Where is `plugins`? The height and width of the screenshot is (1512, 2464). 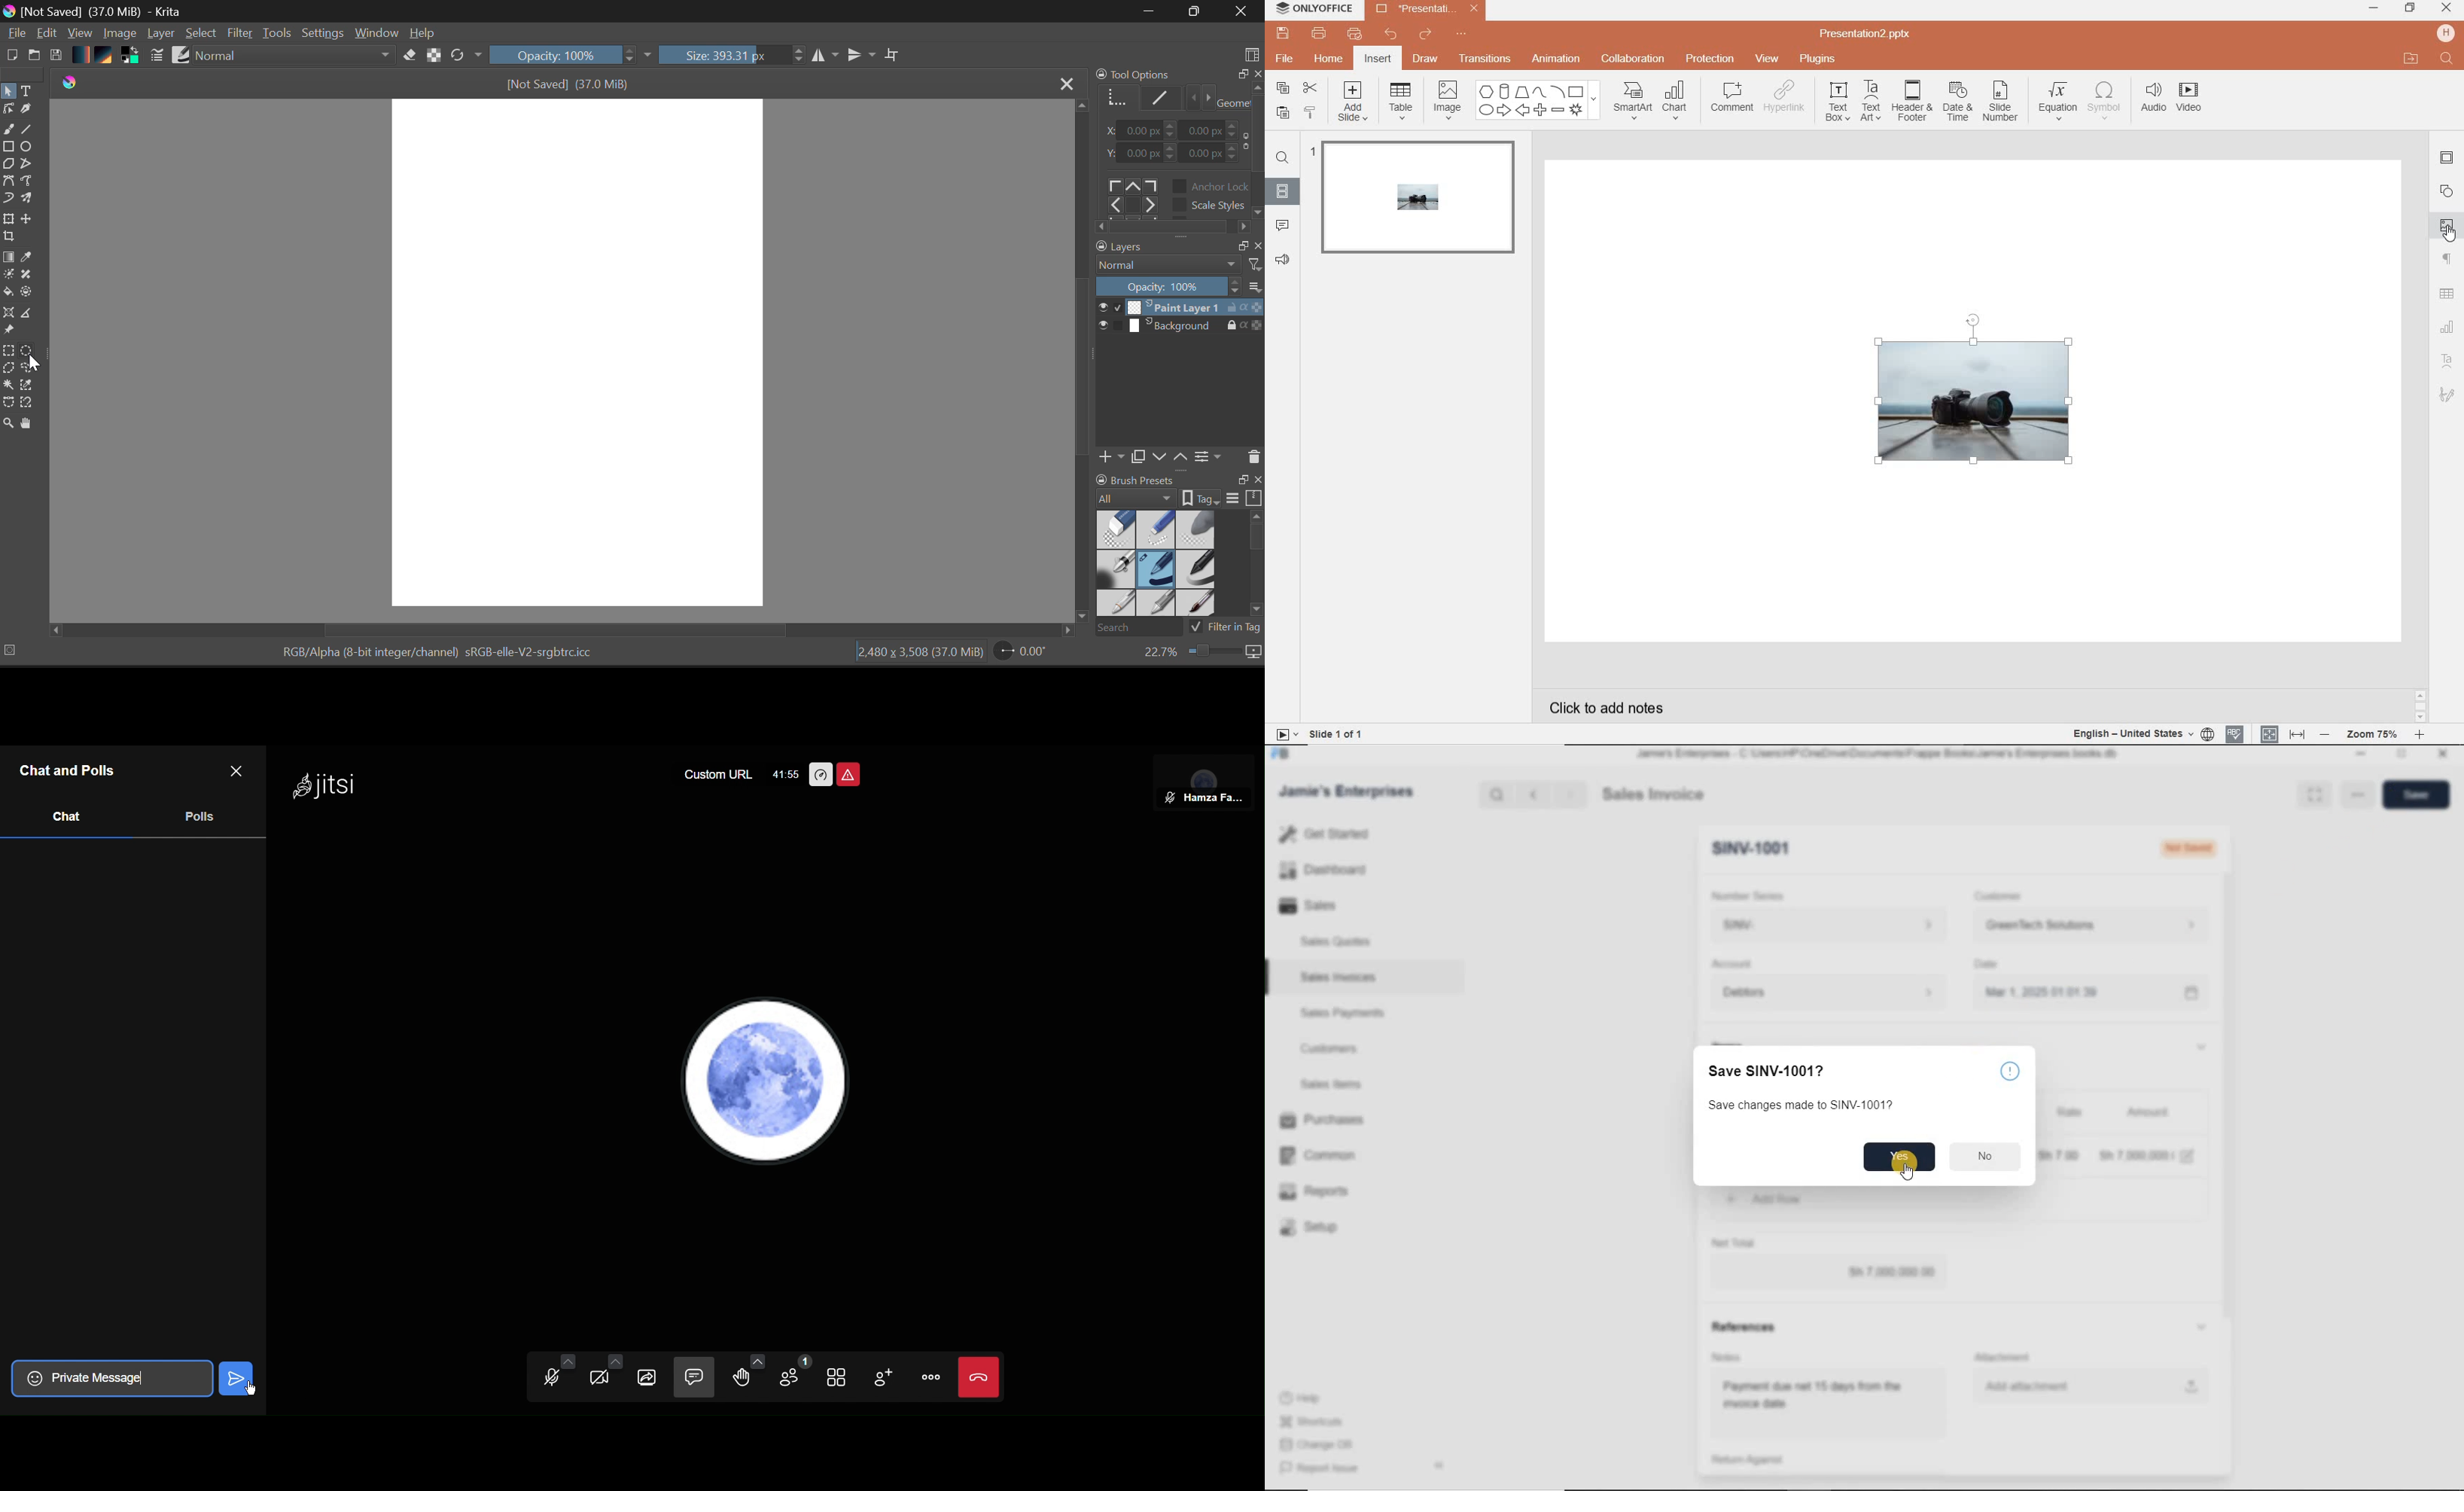 plugins is located at coordinates (1817, 59).